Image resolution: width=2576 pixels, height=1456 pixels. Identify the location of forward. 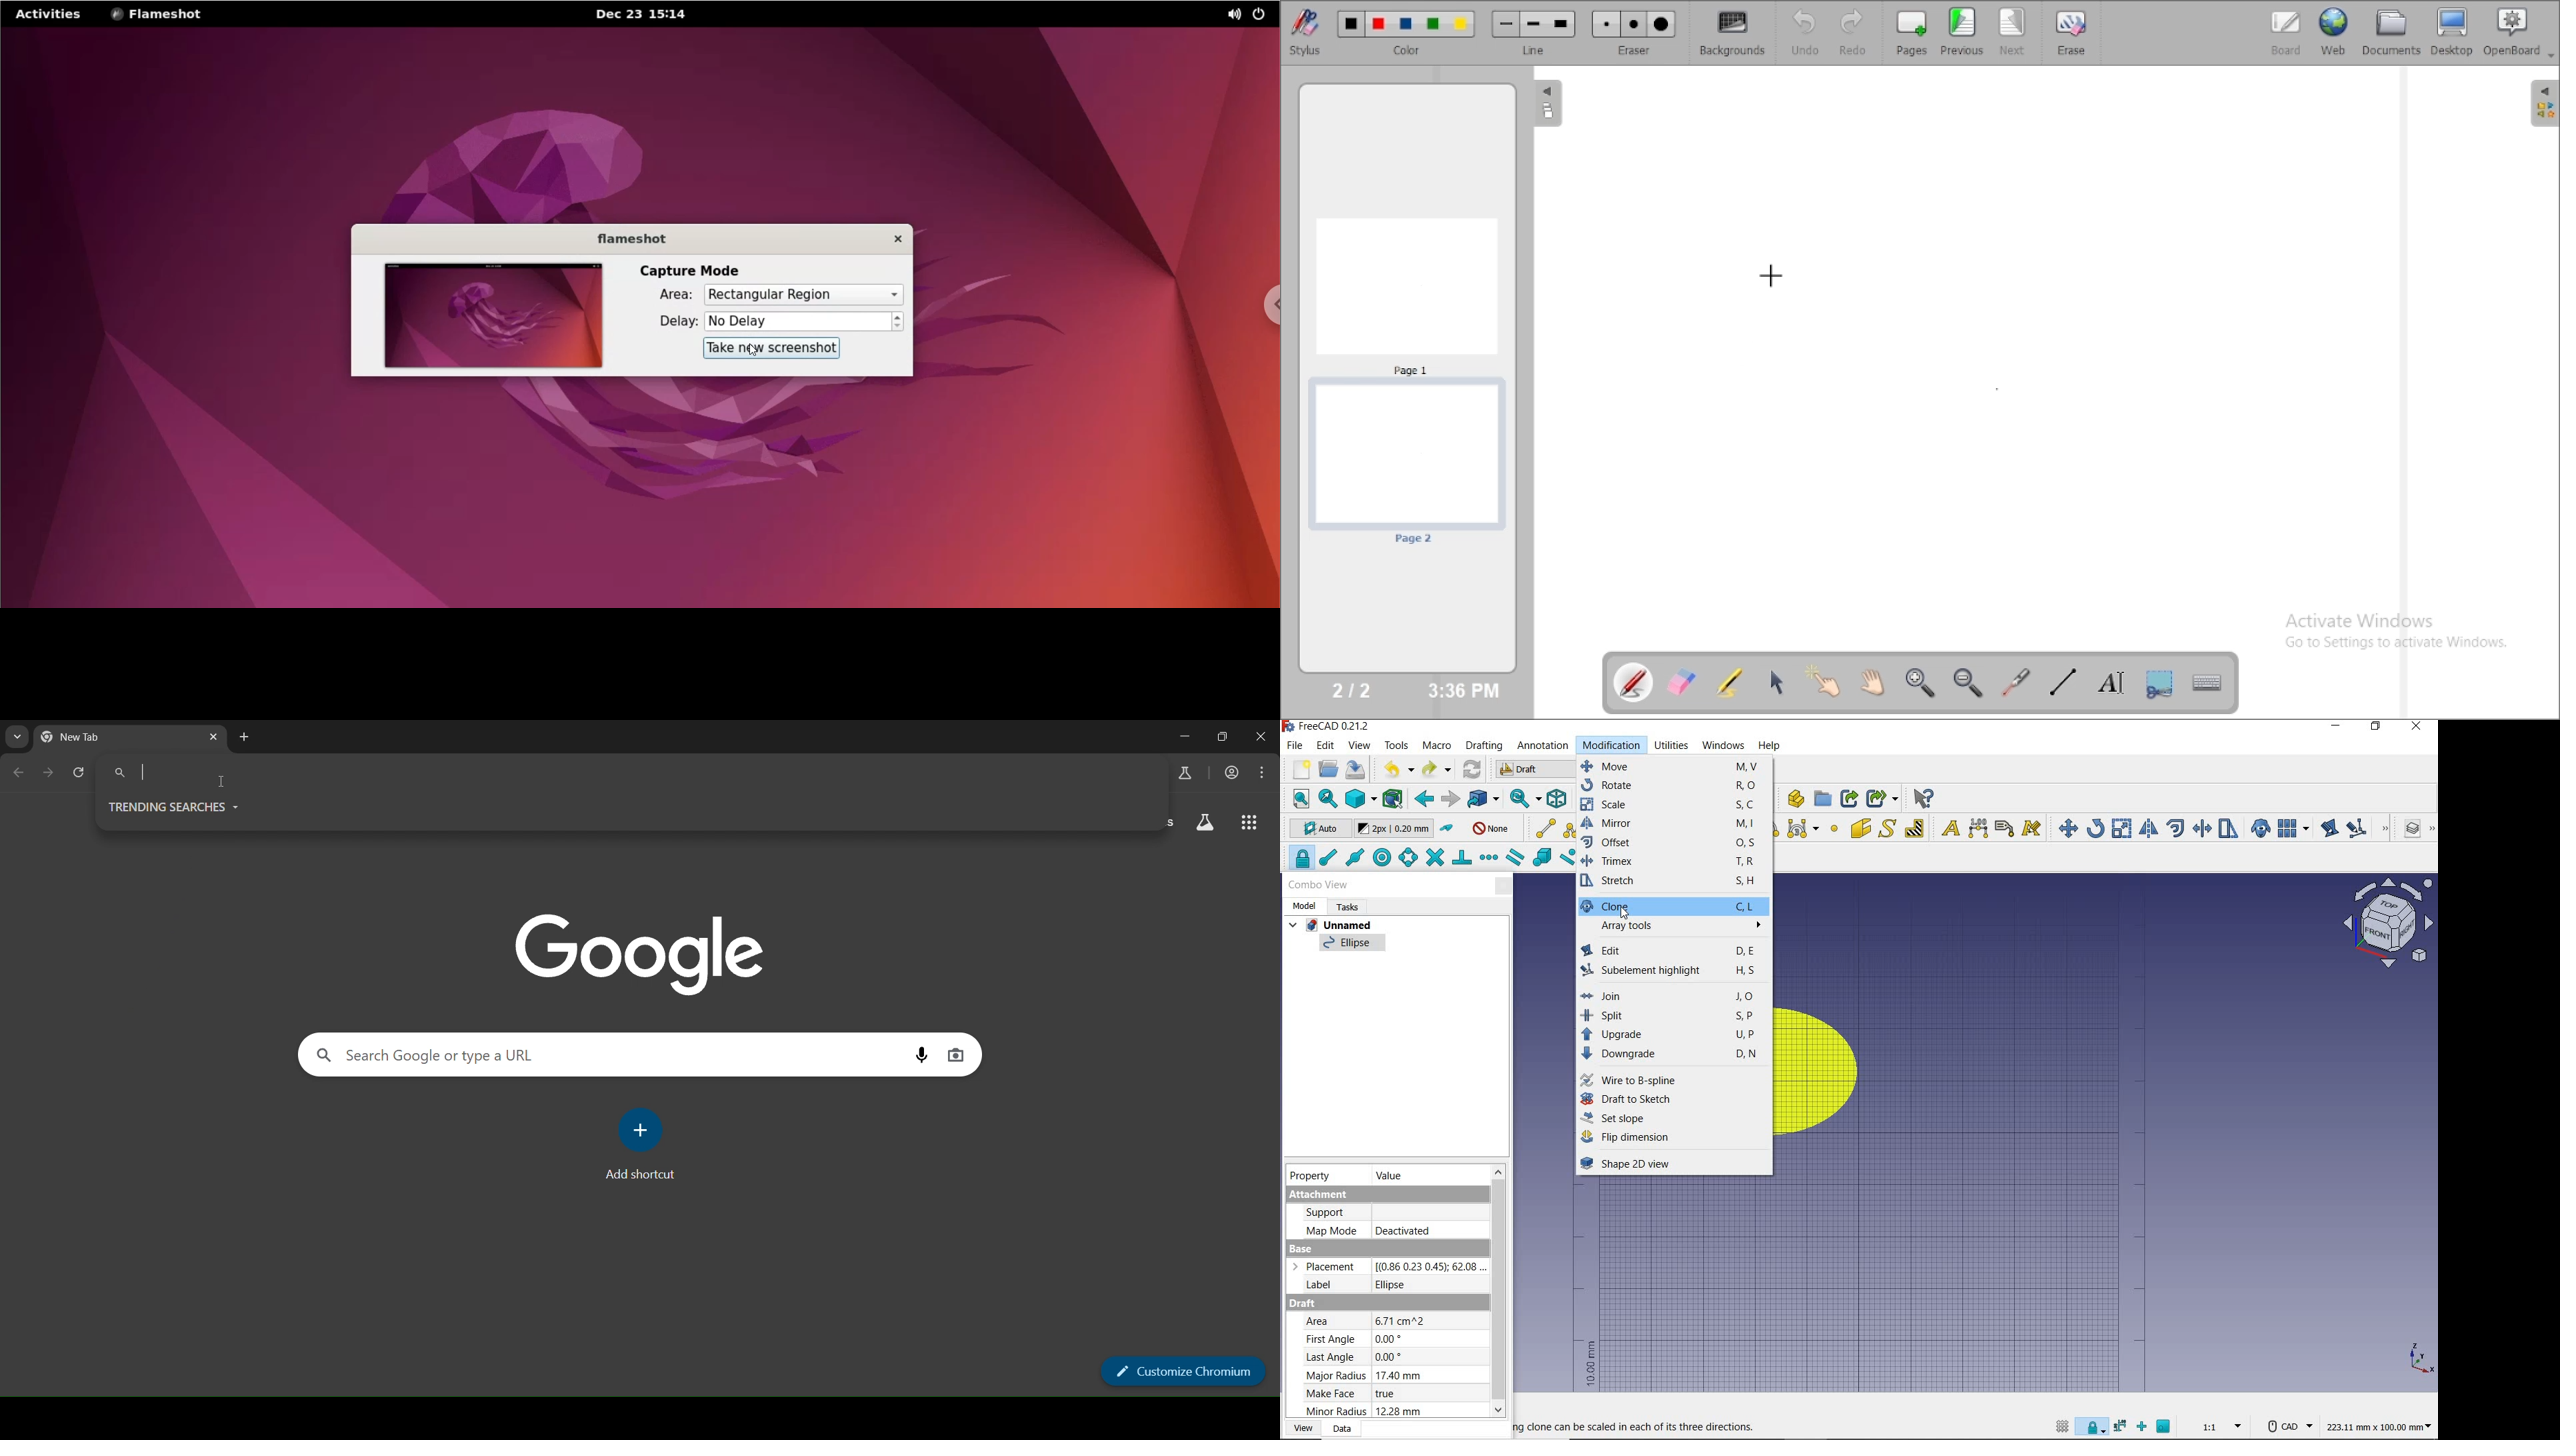
(1450, 798).